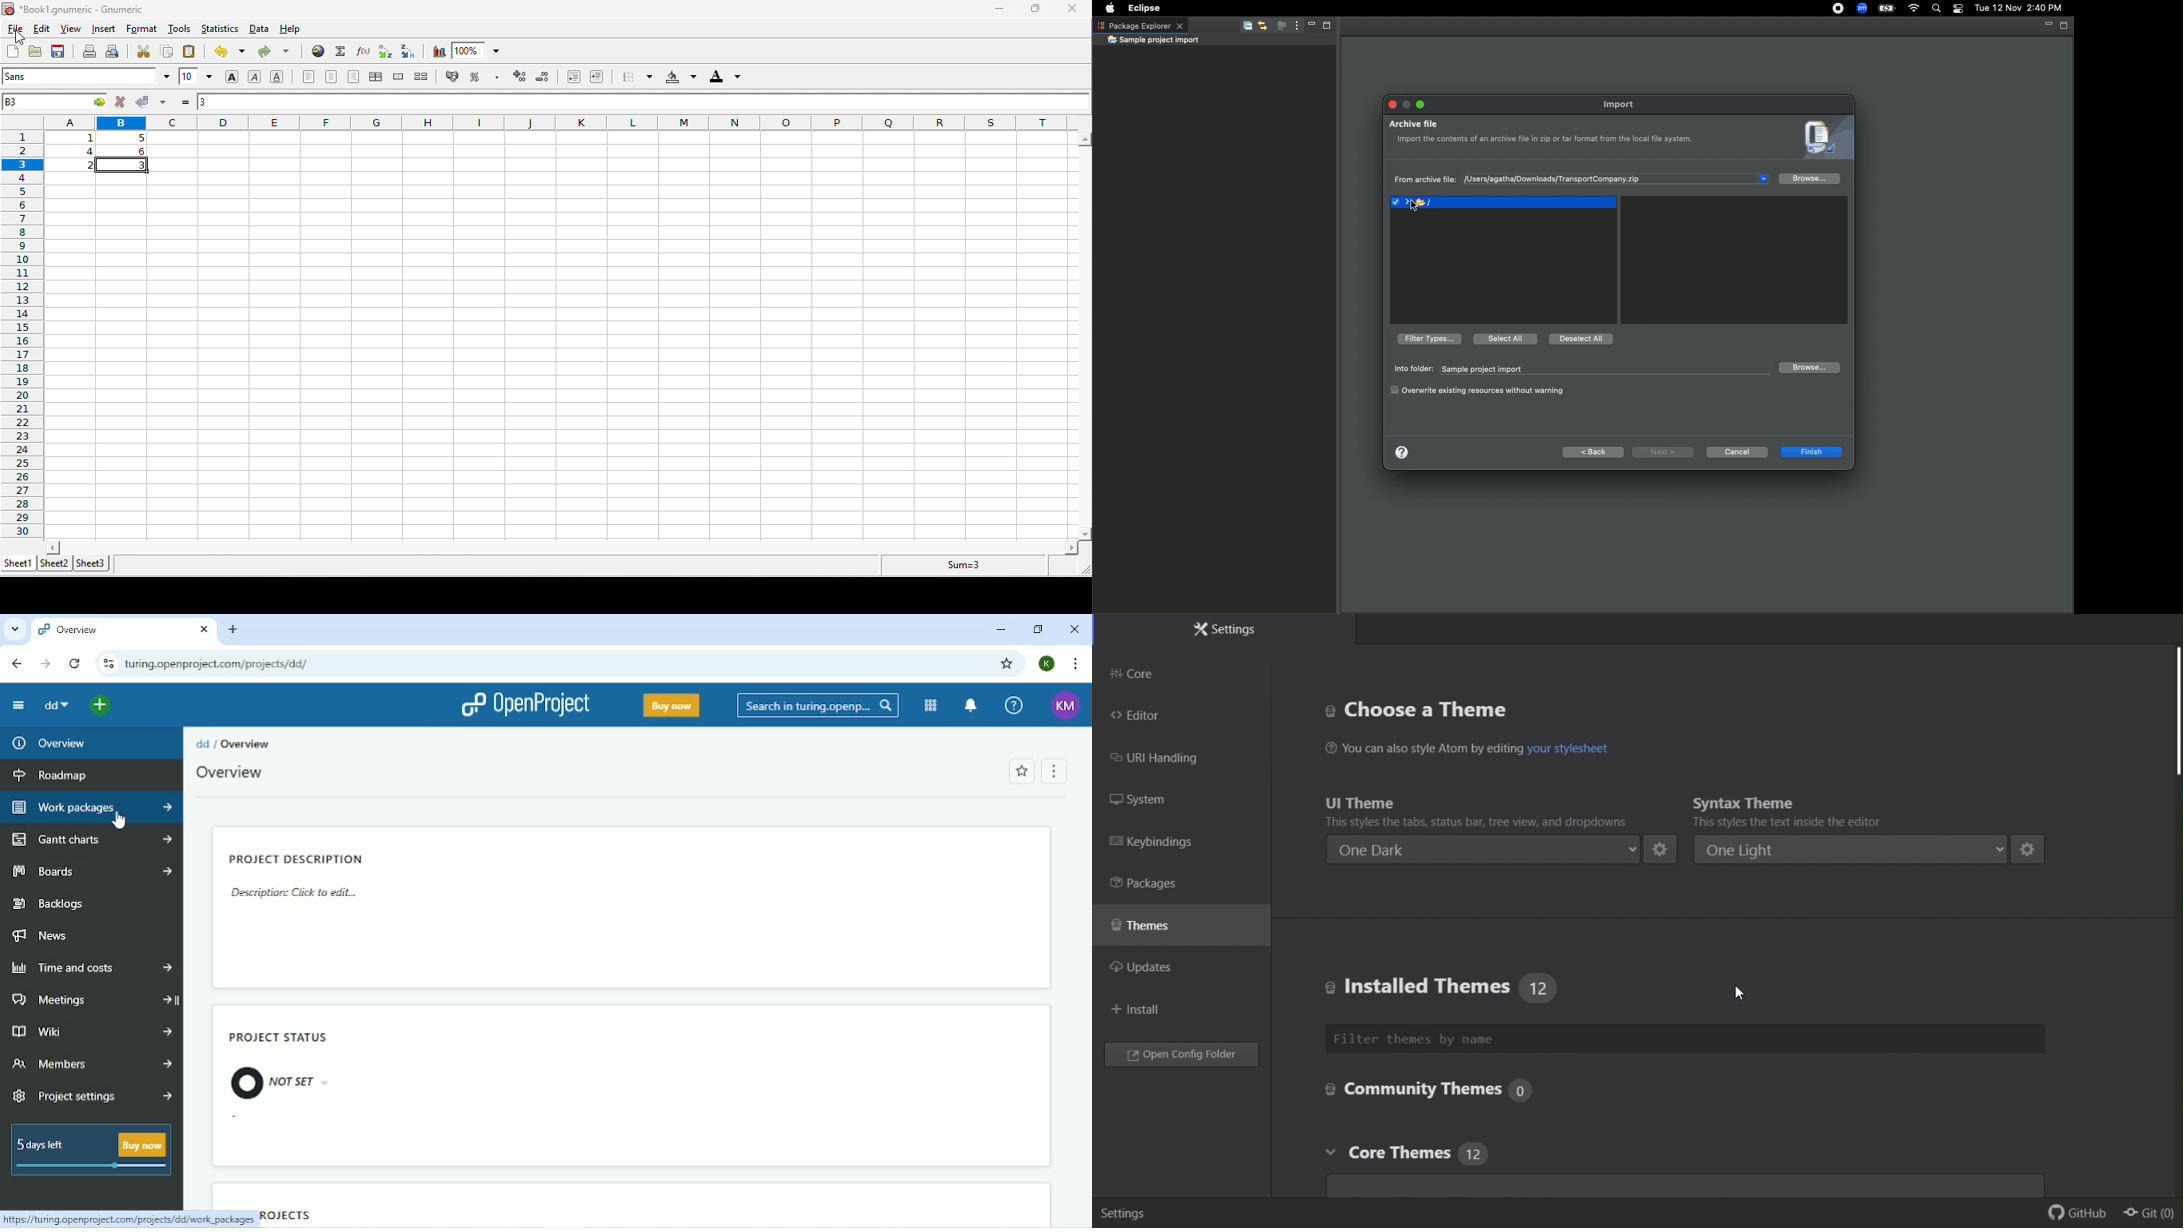  What do you see at coordinates (365, 54) in the screenshot?
I see `edit the function` at bounding box center [365, 54].